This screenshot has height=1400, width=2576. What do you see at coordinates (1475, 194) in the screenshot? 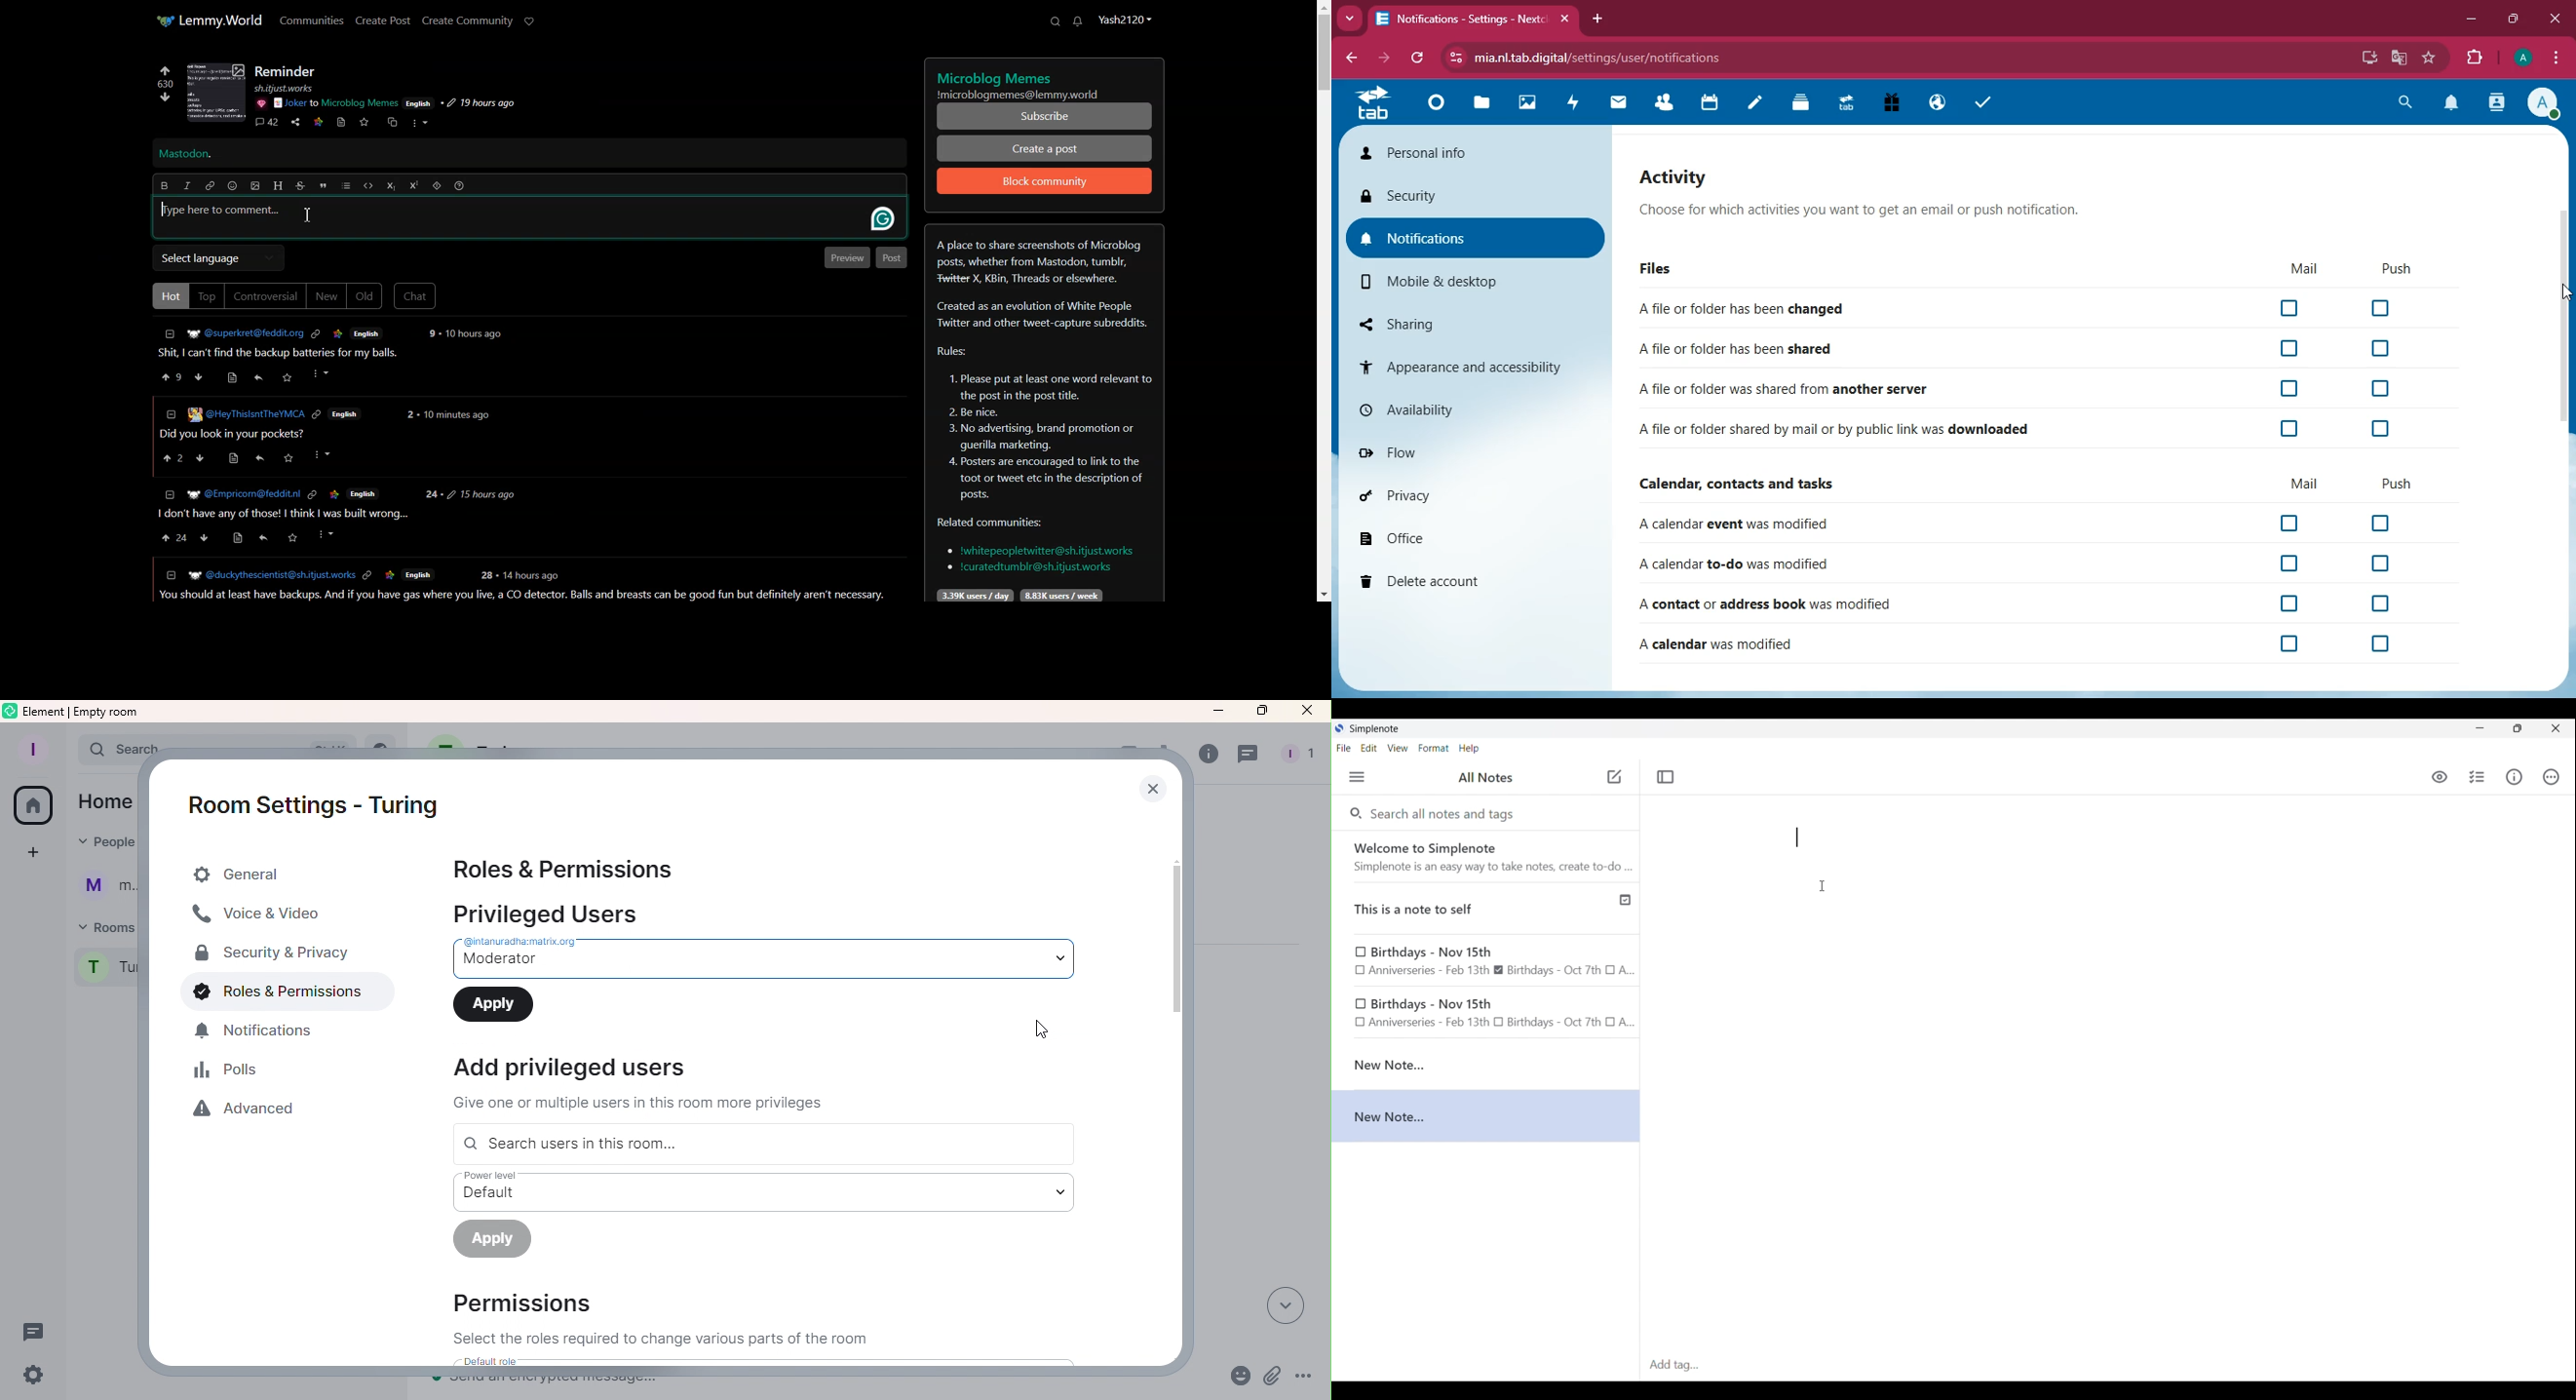
I see `security` at bounding box center [1475, 194].